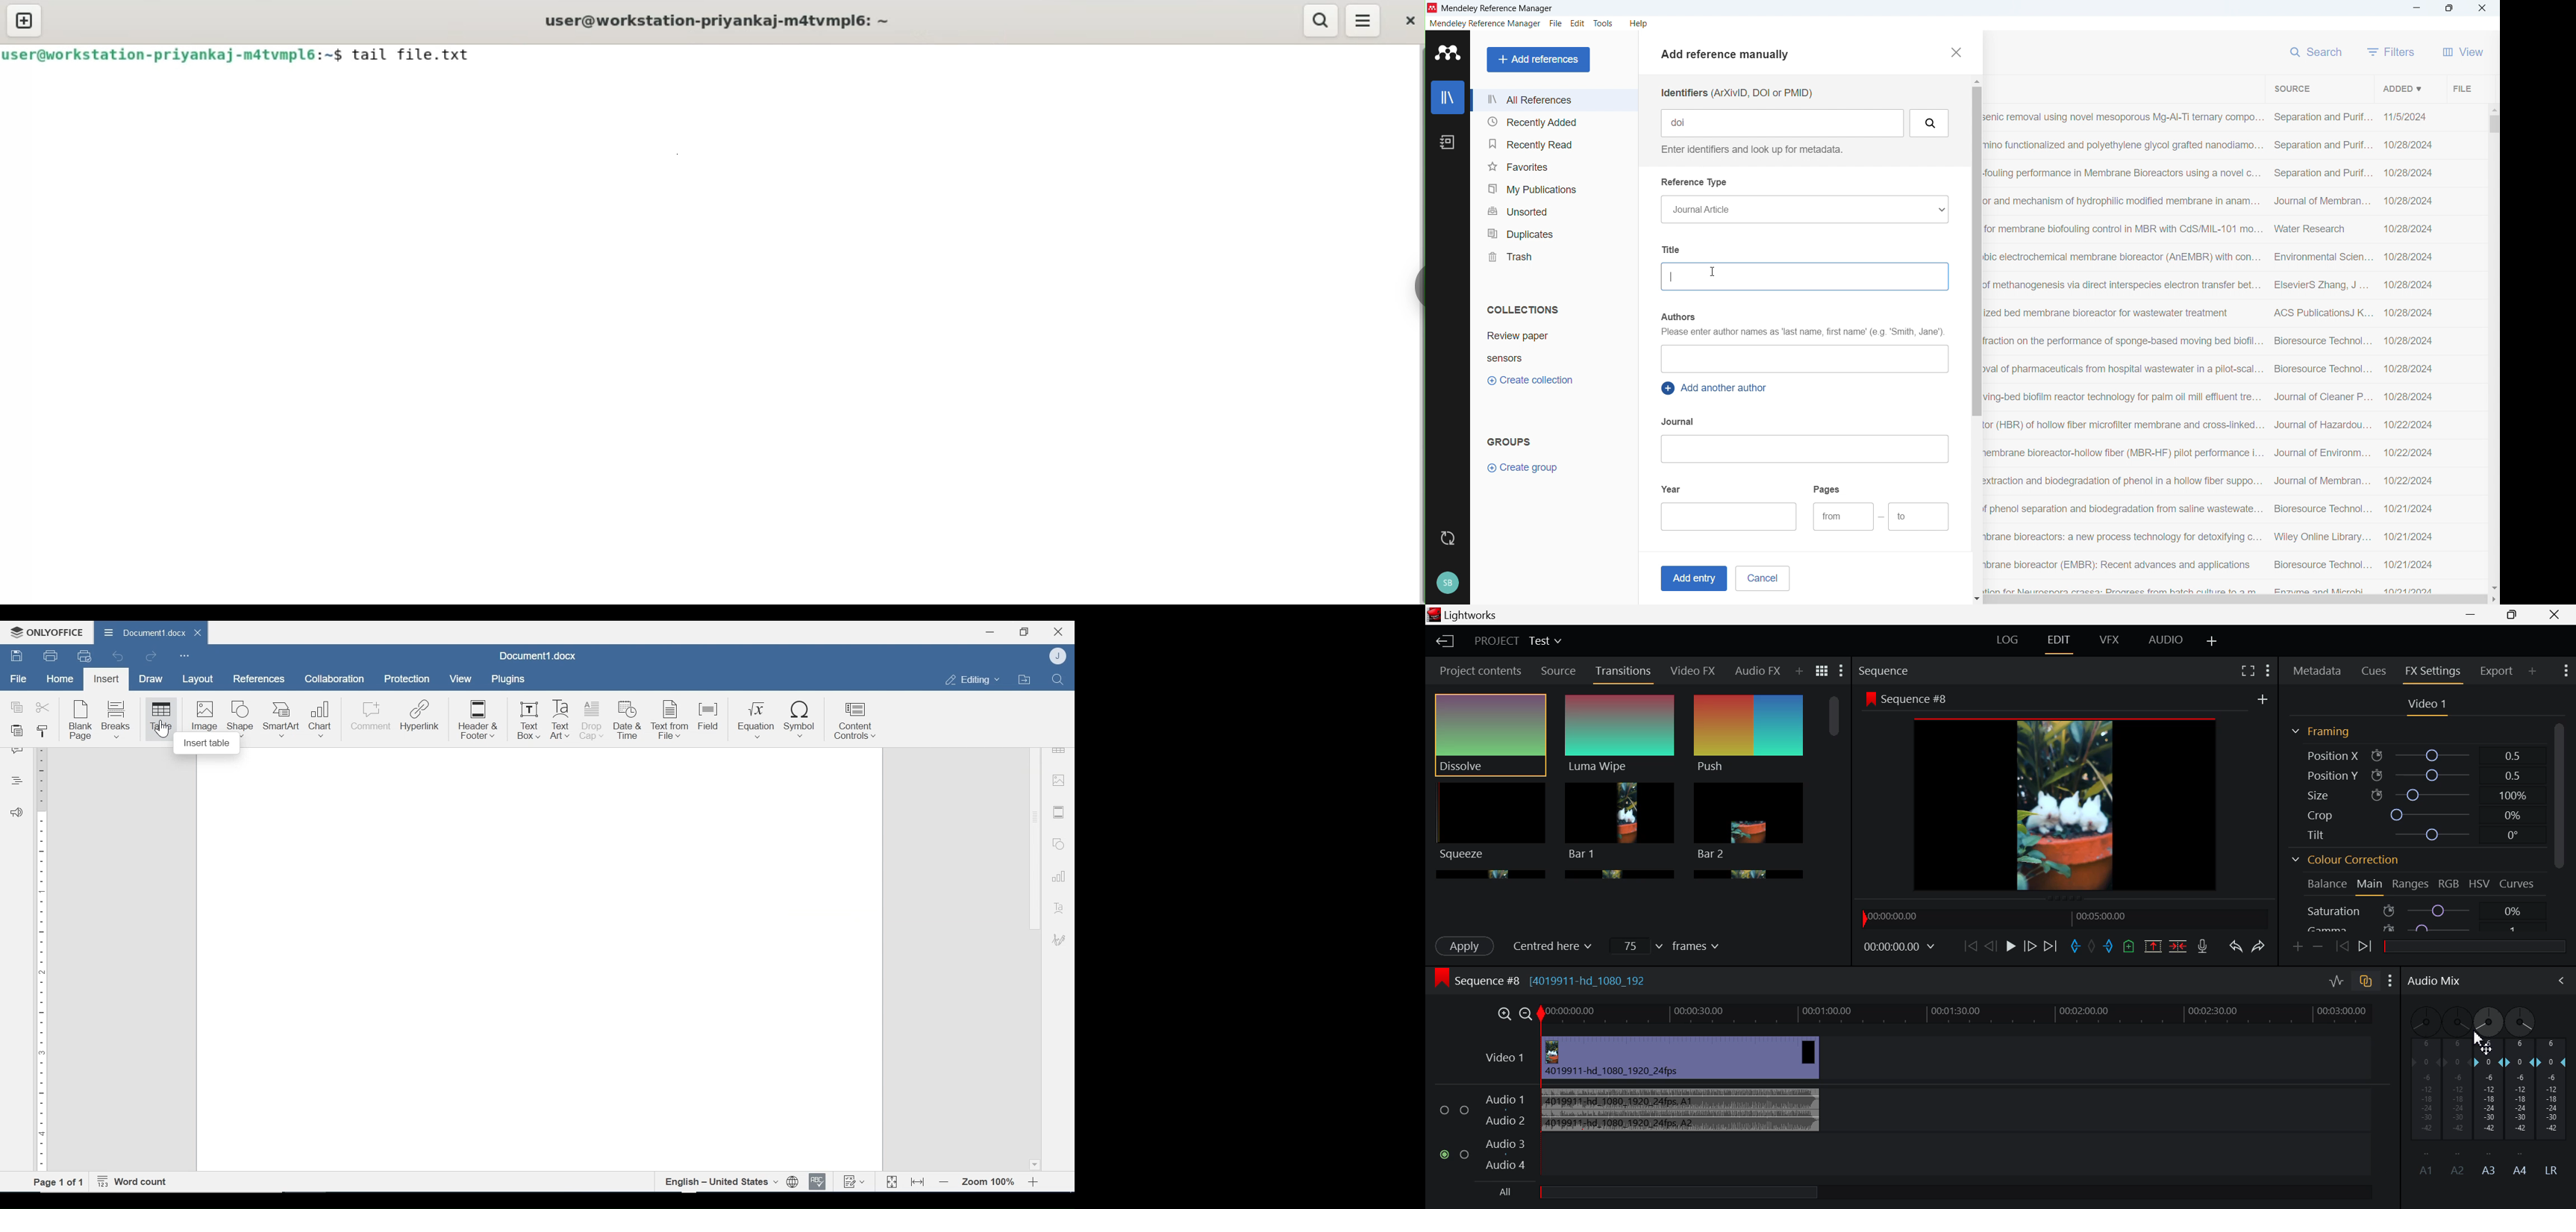 This screenshot has height=1232, width=2576. Describe the element at coordinates (1059, 749) in the screenshot. I see `Table Settings` at that location.